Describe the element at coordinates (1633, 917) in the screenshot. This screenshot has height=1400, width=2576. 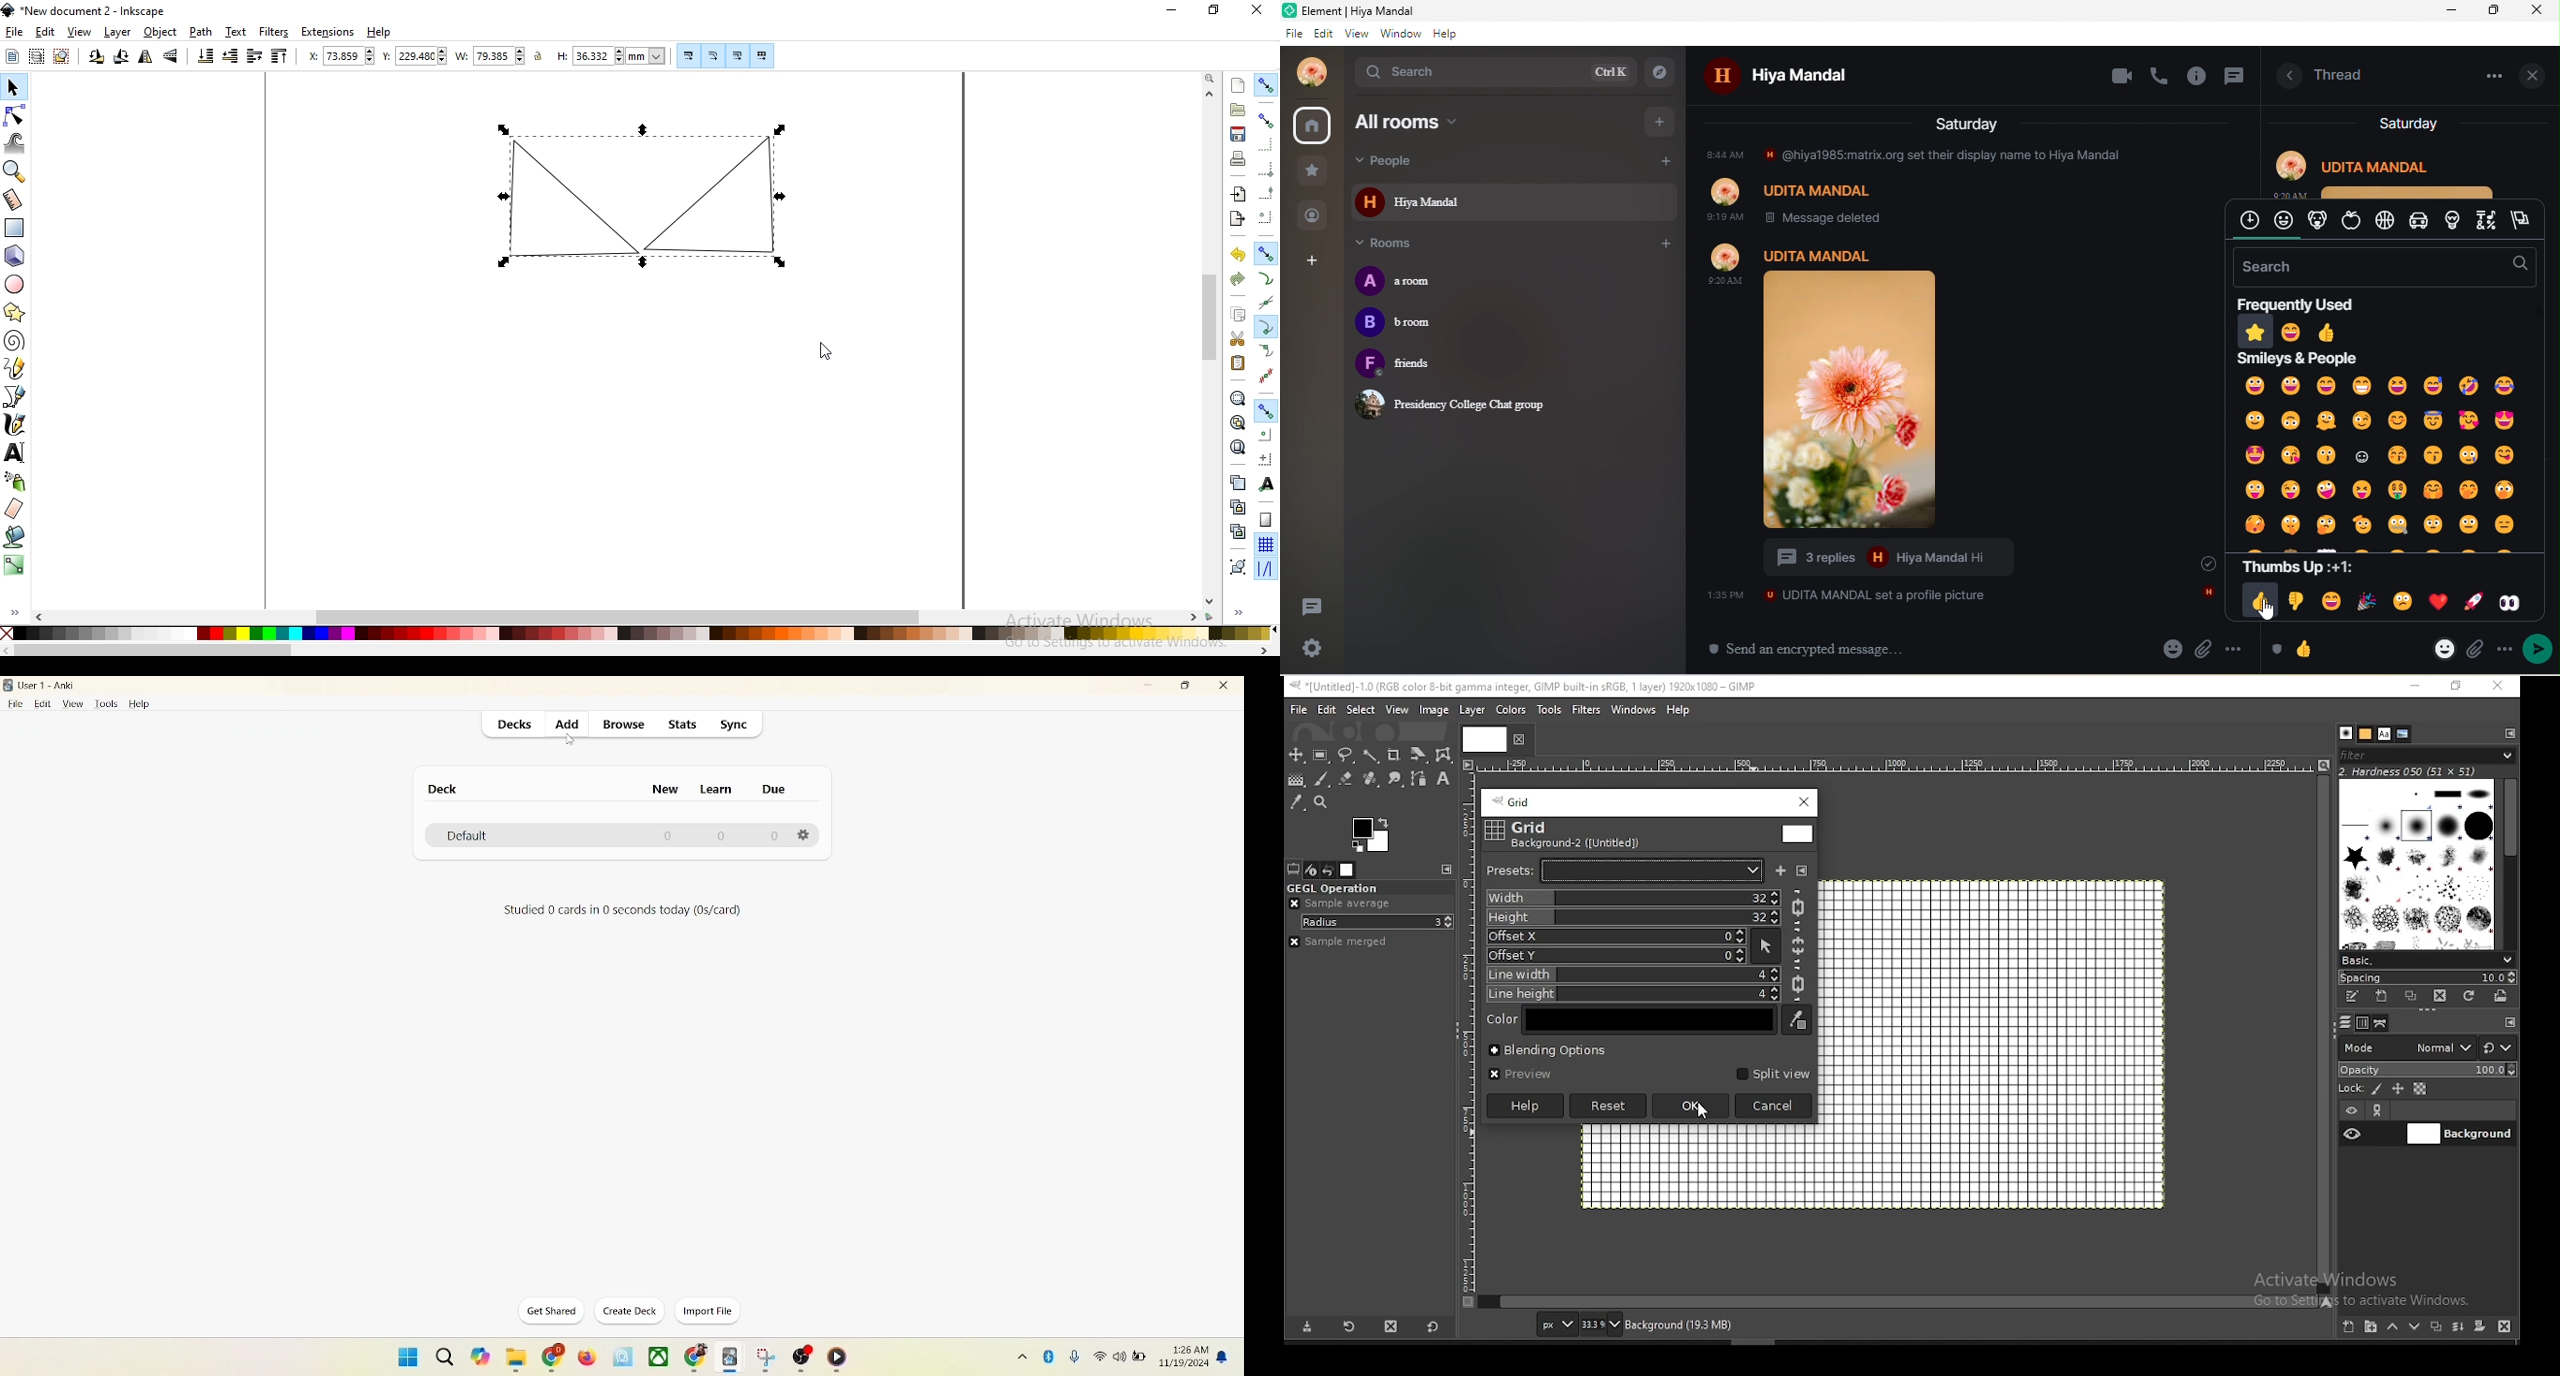
I see `height:32` at that location.